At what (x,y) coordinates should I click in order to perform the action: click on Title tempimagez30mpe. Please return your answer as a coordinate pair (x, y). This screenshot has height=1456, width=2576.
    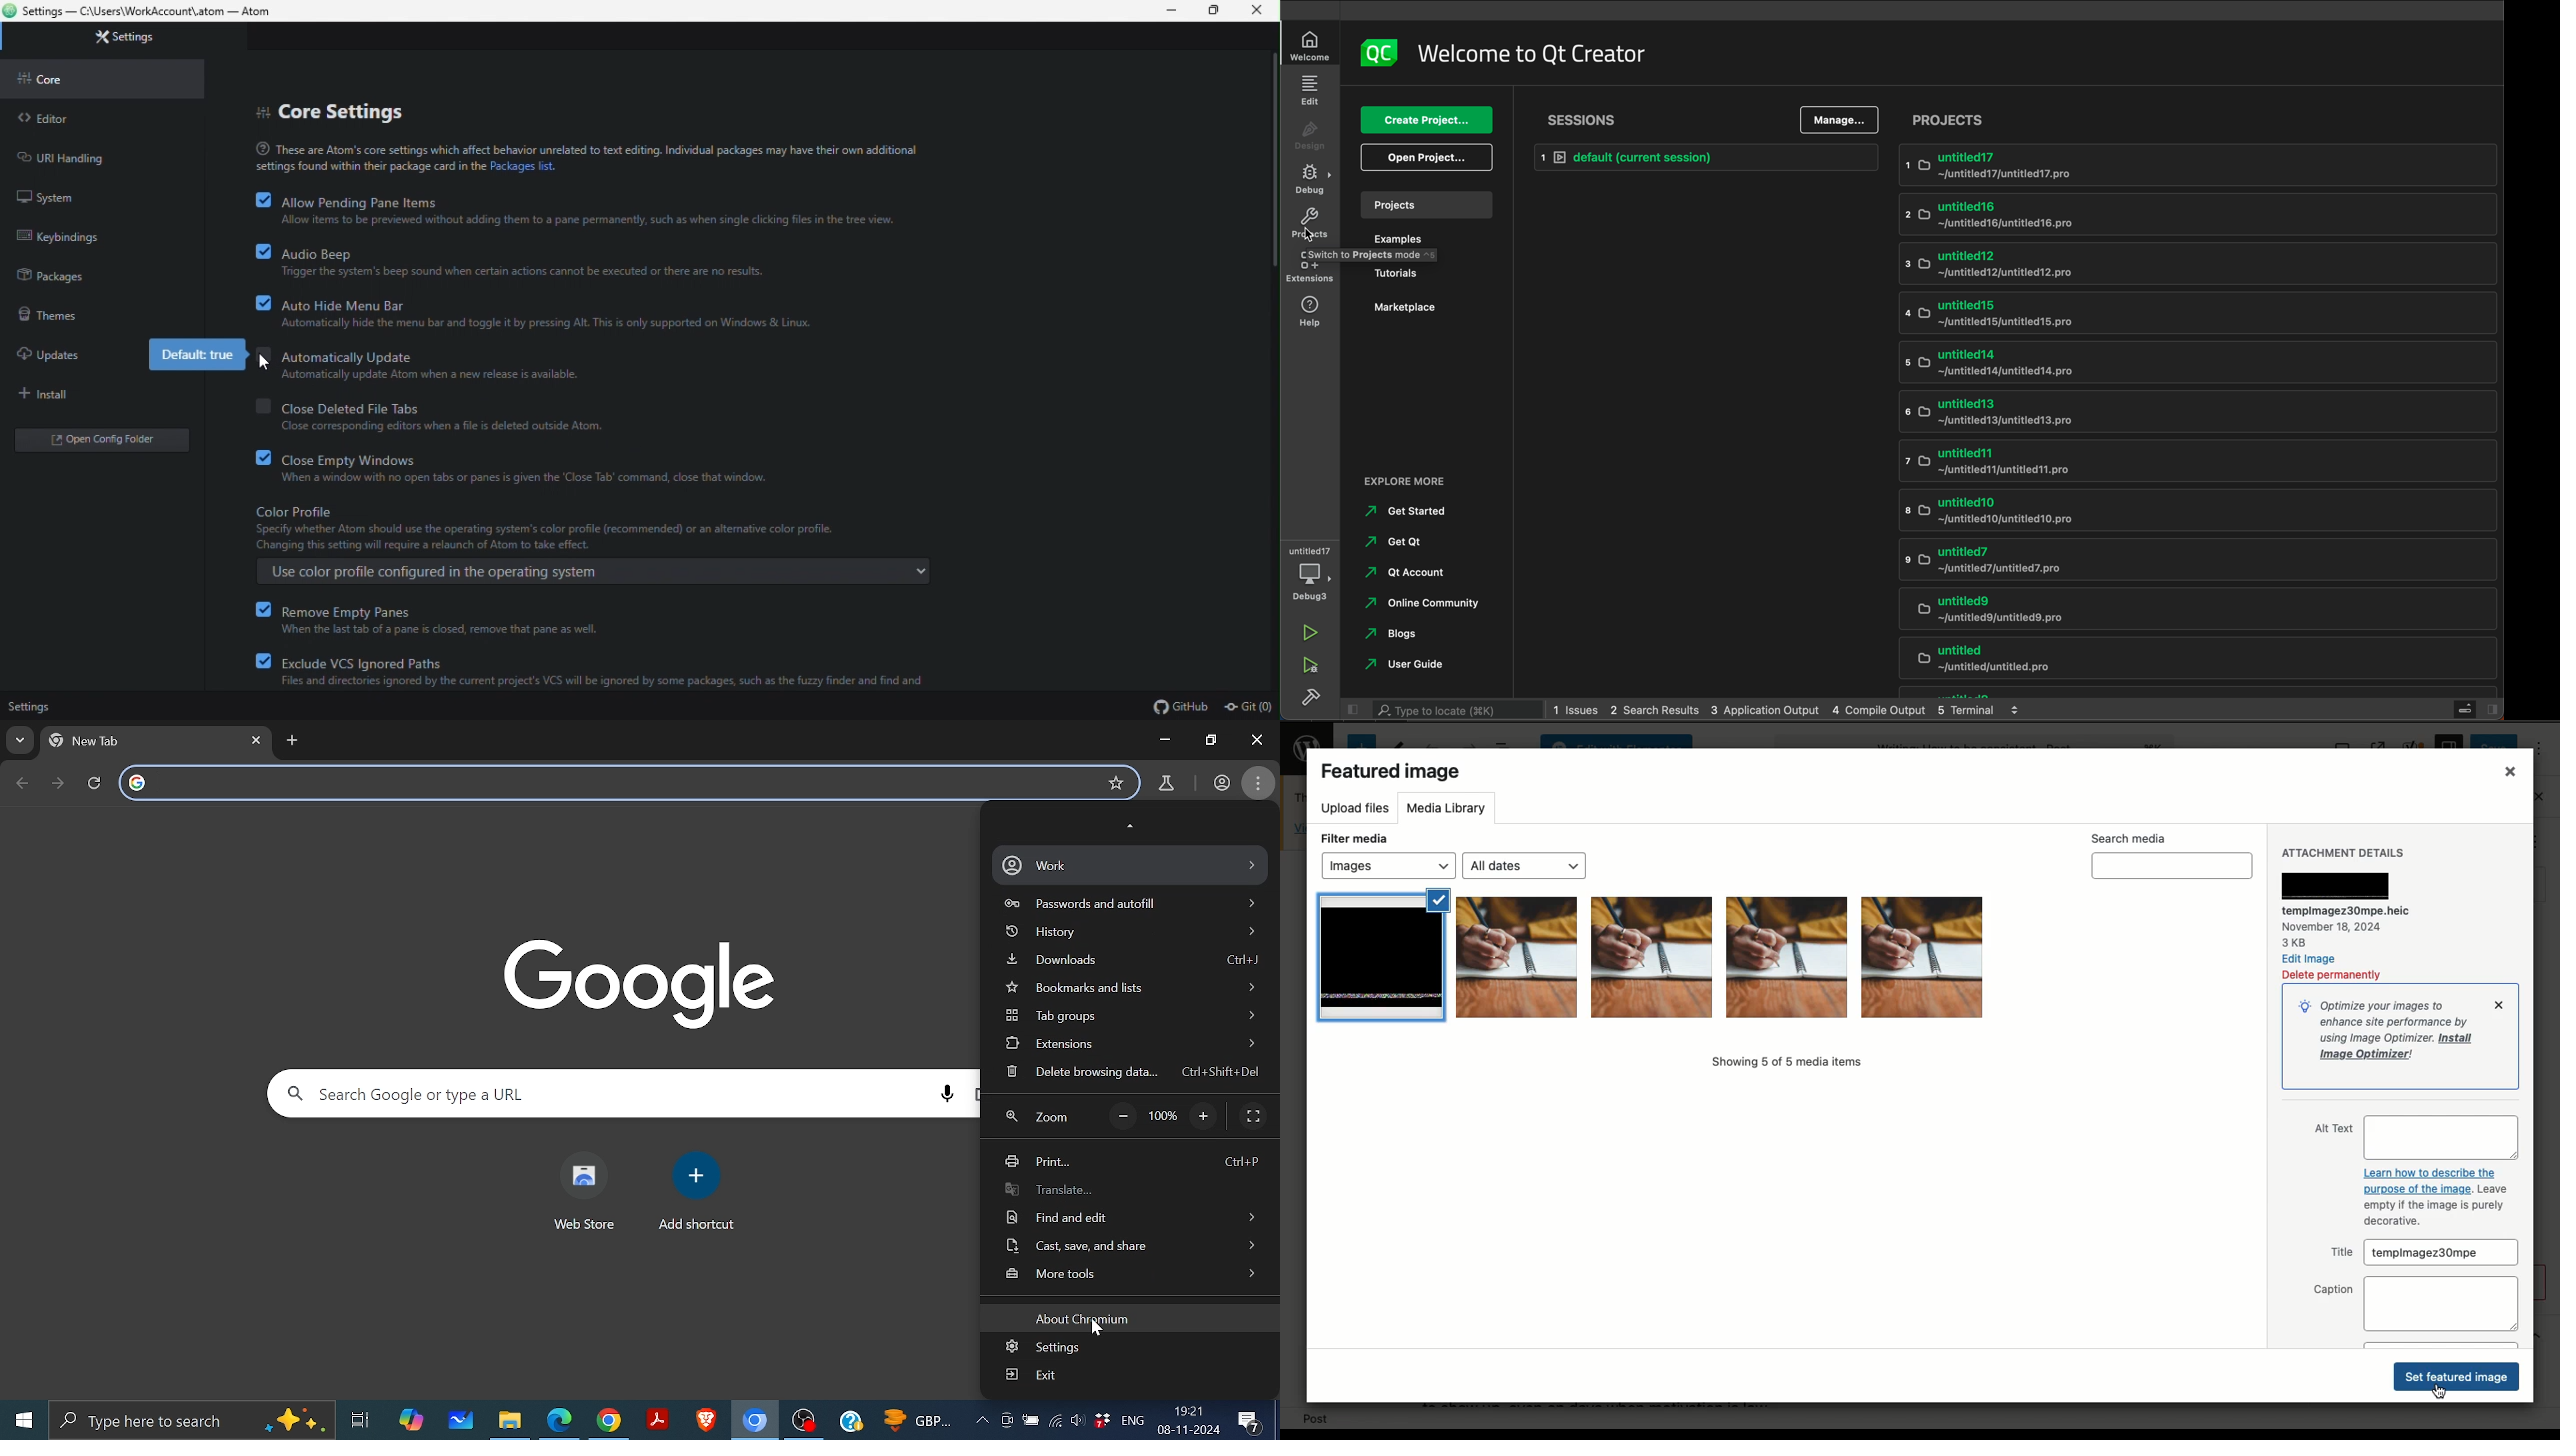
    Looking at the image, I should click on (2420, 1252).